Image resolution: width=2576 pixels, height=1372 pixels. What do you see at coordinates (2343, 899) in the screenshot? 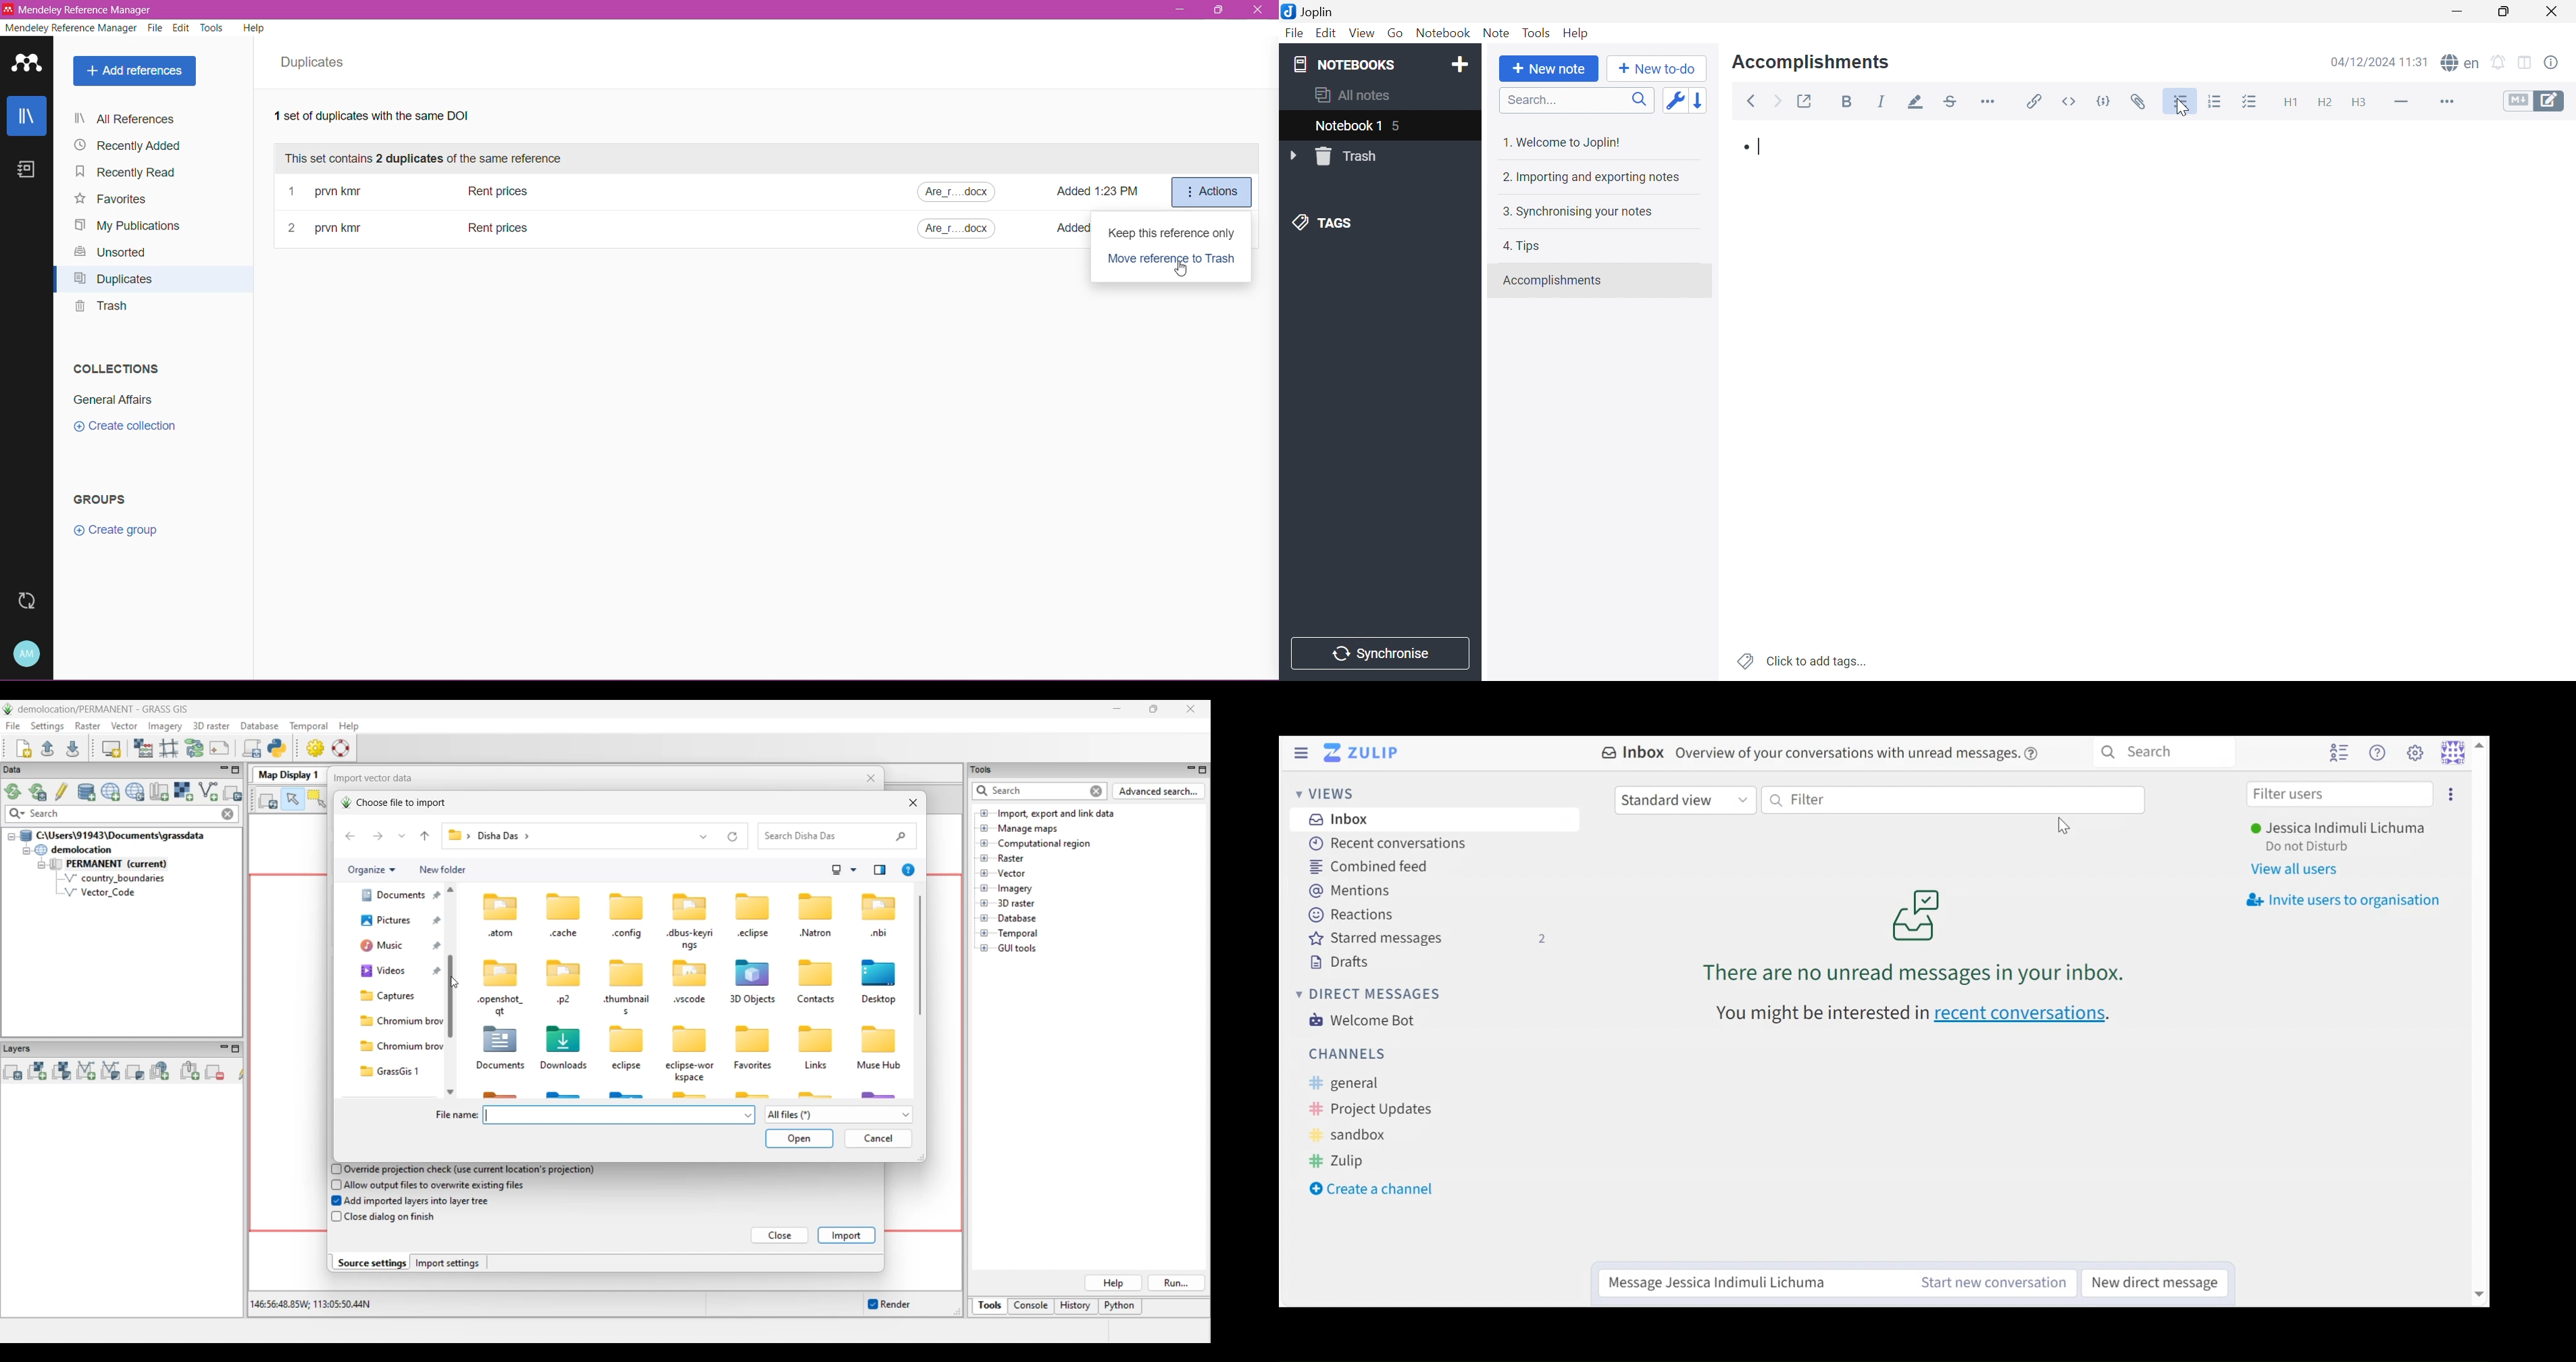
I see `Invite users to your organisation` at bounding box center [2343, 899].